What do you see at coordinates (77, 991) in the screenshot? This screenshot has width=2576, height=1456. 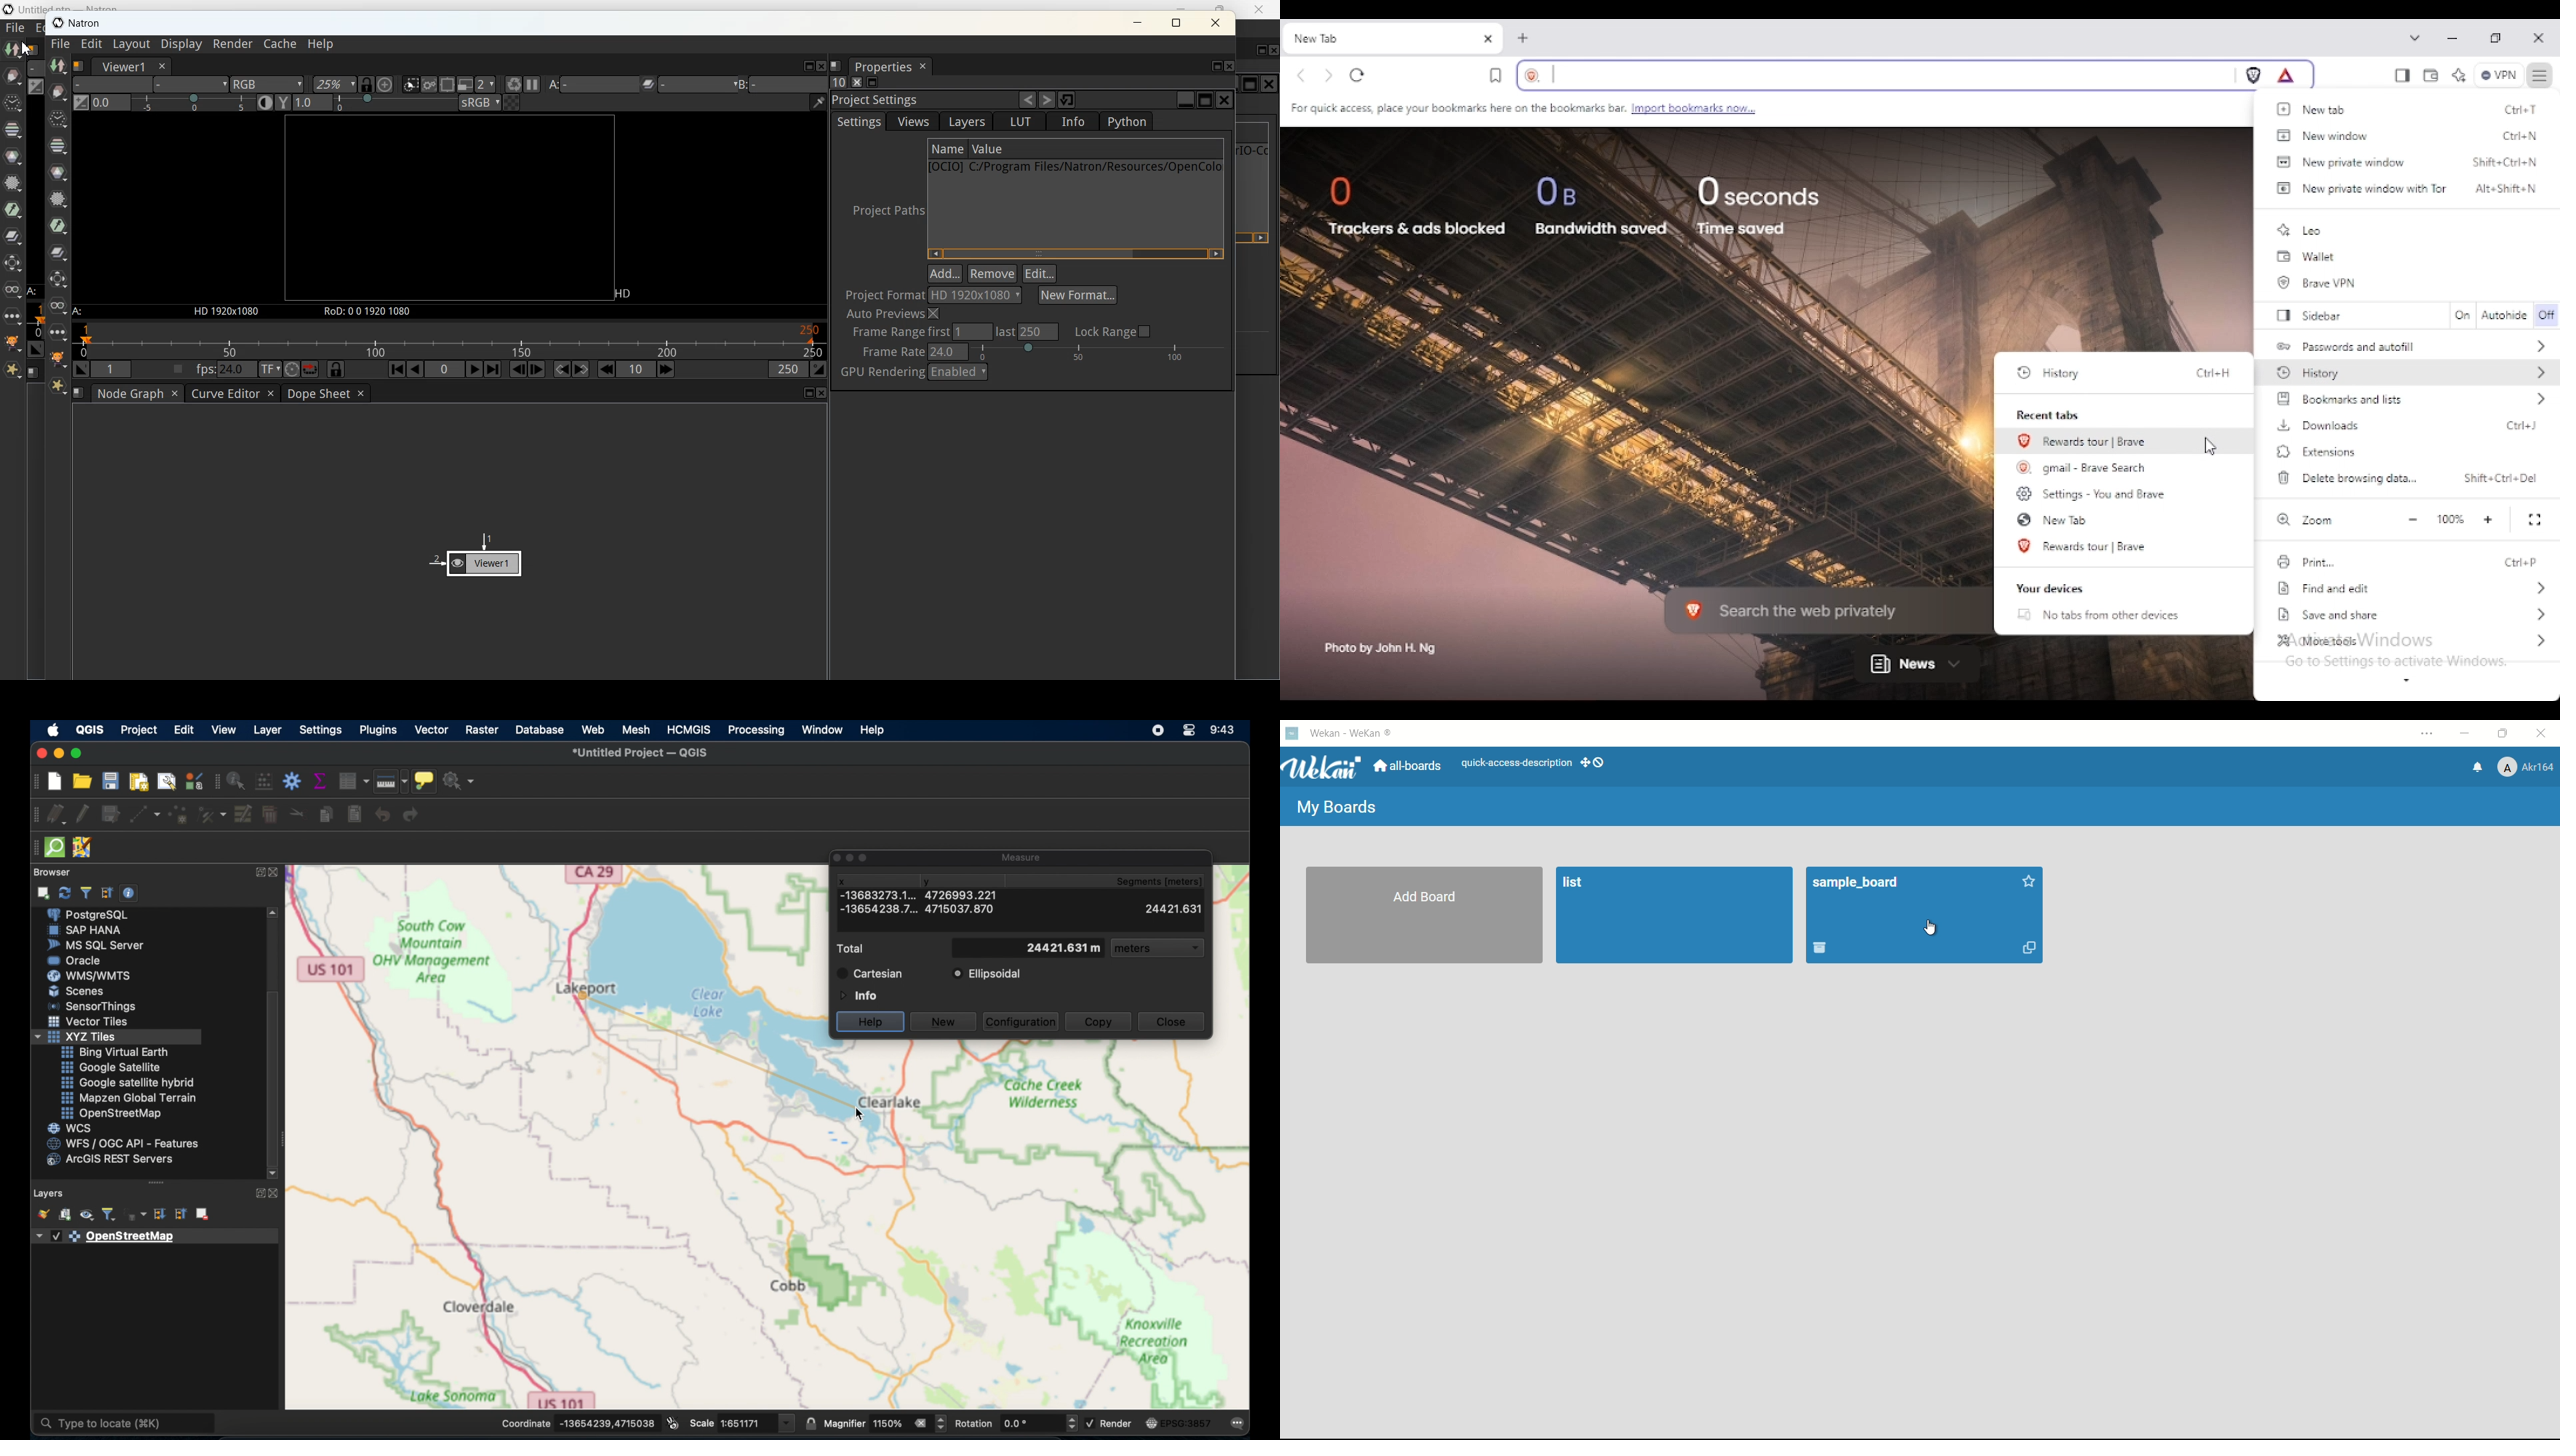 I see `scenes` at bounding box center [77, 991].